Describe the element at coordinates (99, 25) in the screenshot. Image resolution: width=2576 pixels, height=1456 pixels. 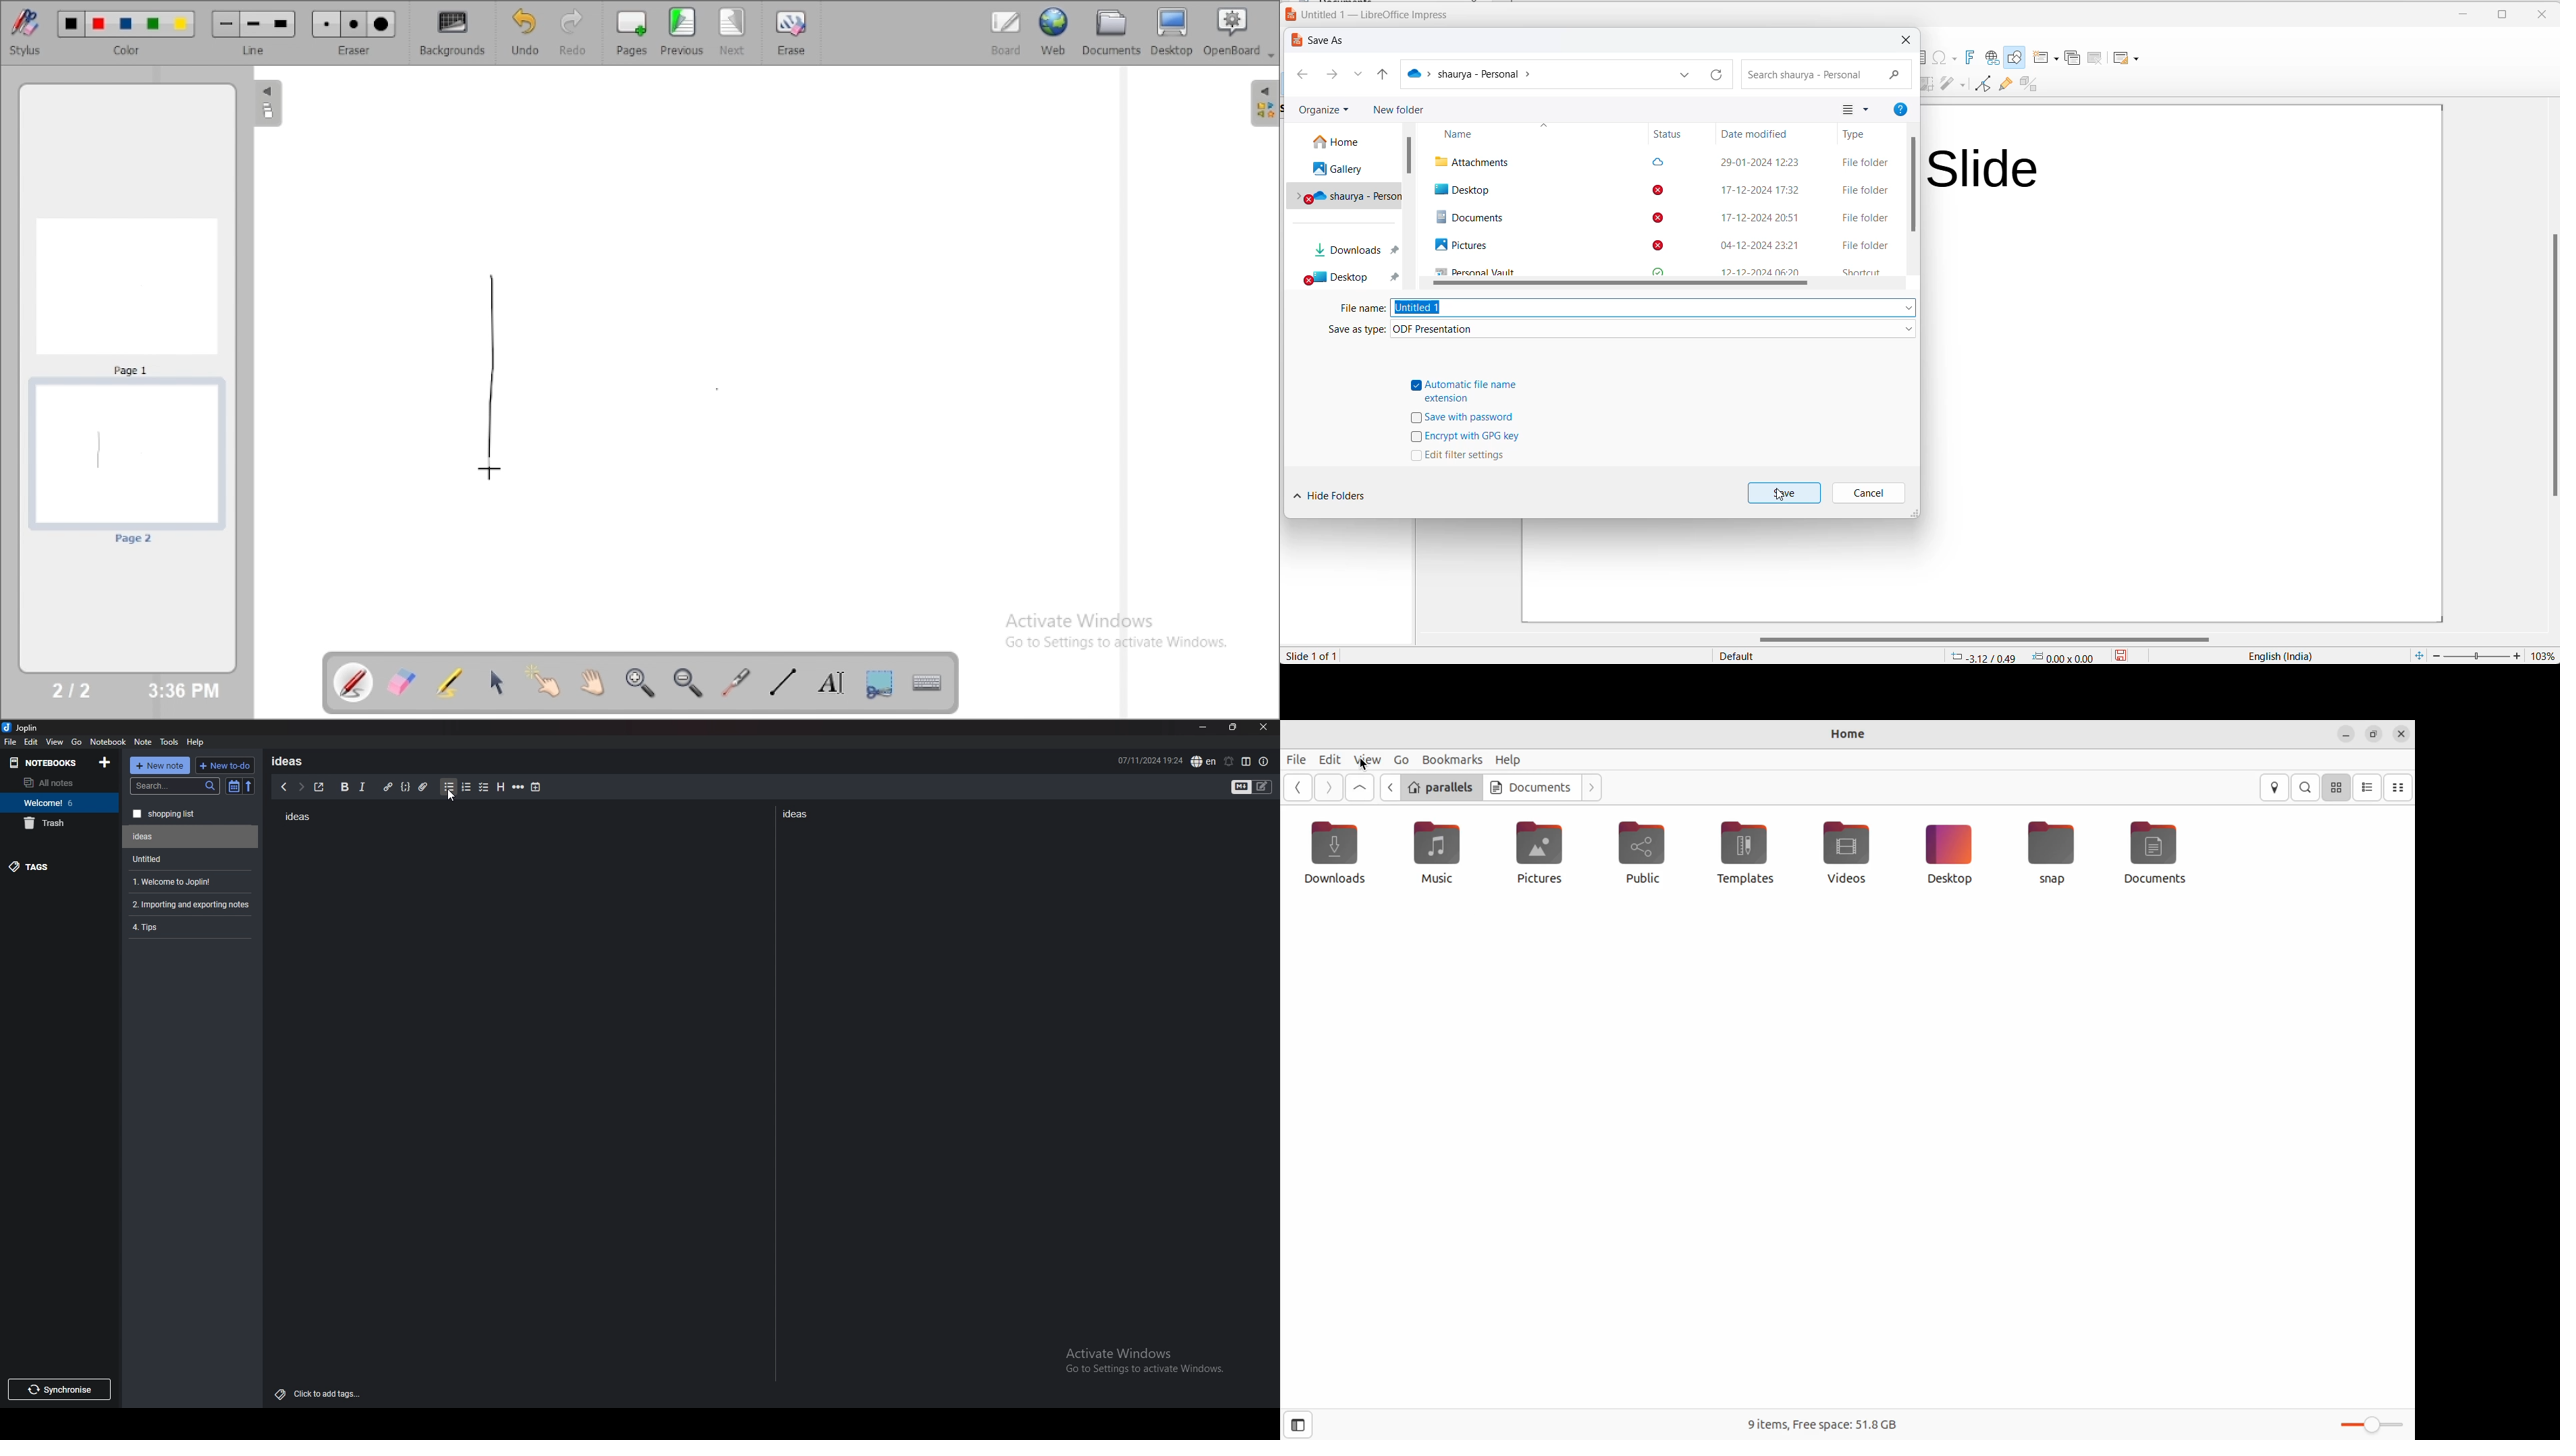
I see `Color 2` at that location.